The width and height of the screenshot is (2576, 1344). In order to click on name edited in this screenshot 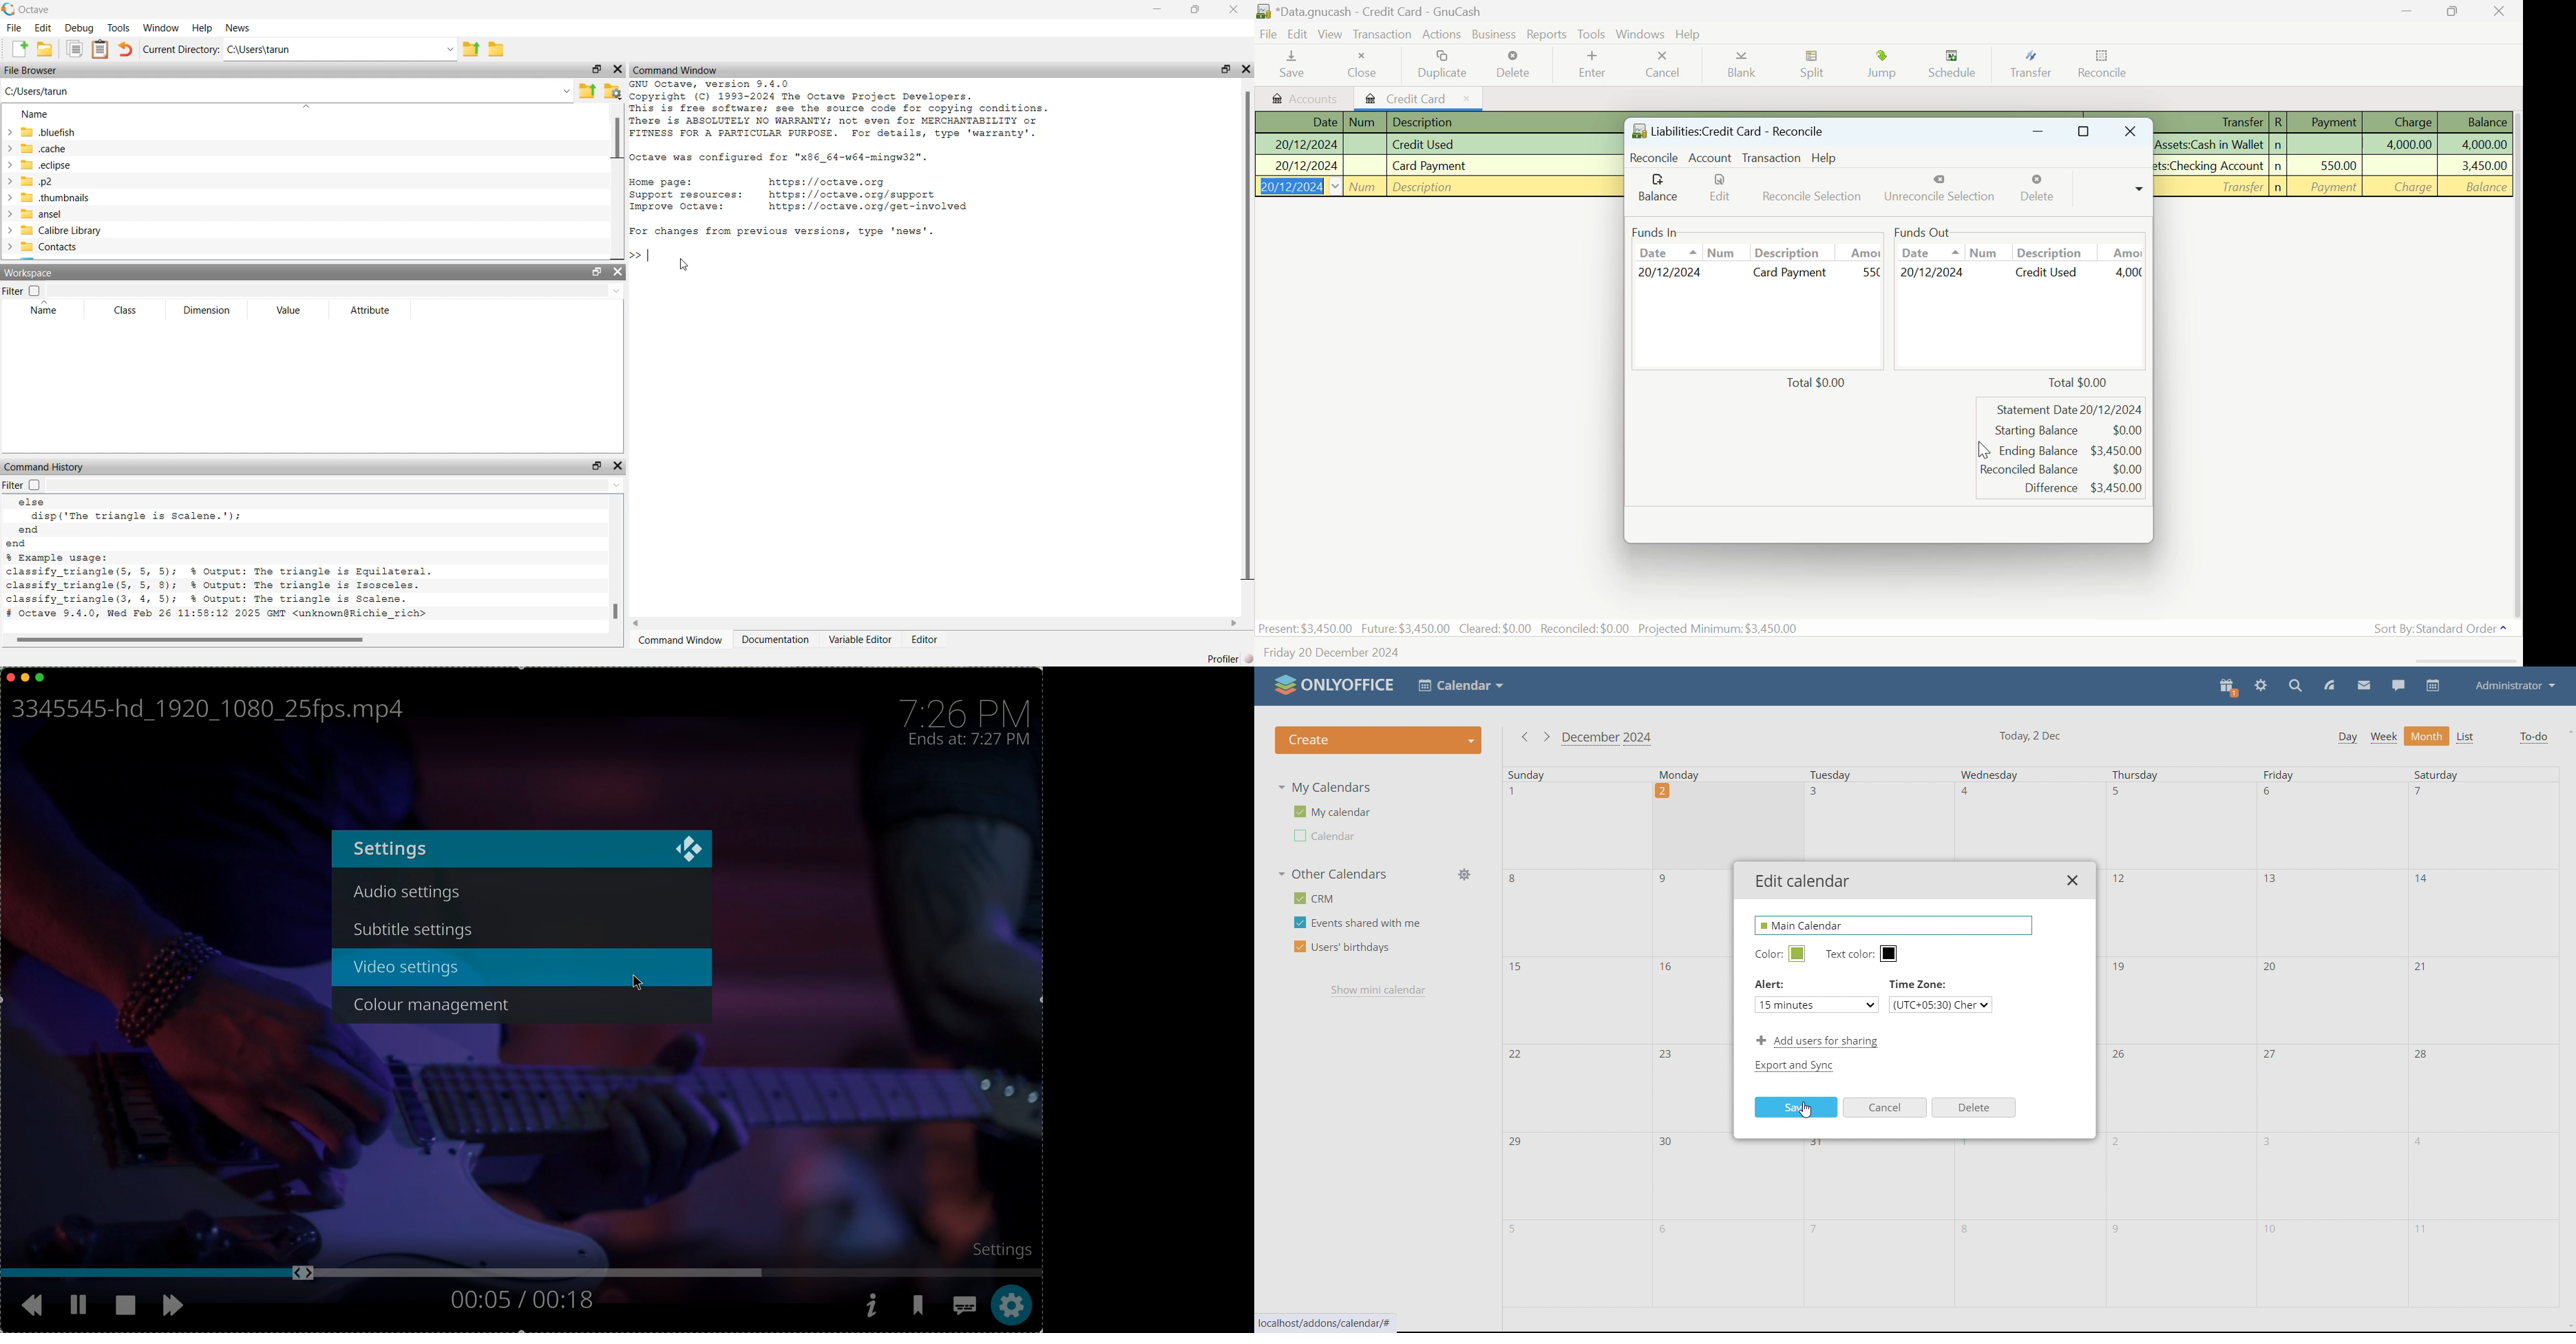, I will do `click(1802, 926)`.